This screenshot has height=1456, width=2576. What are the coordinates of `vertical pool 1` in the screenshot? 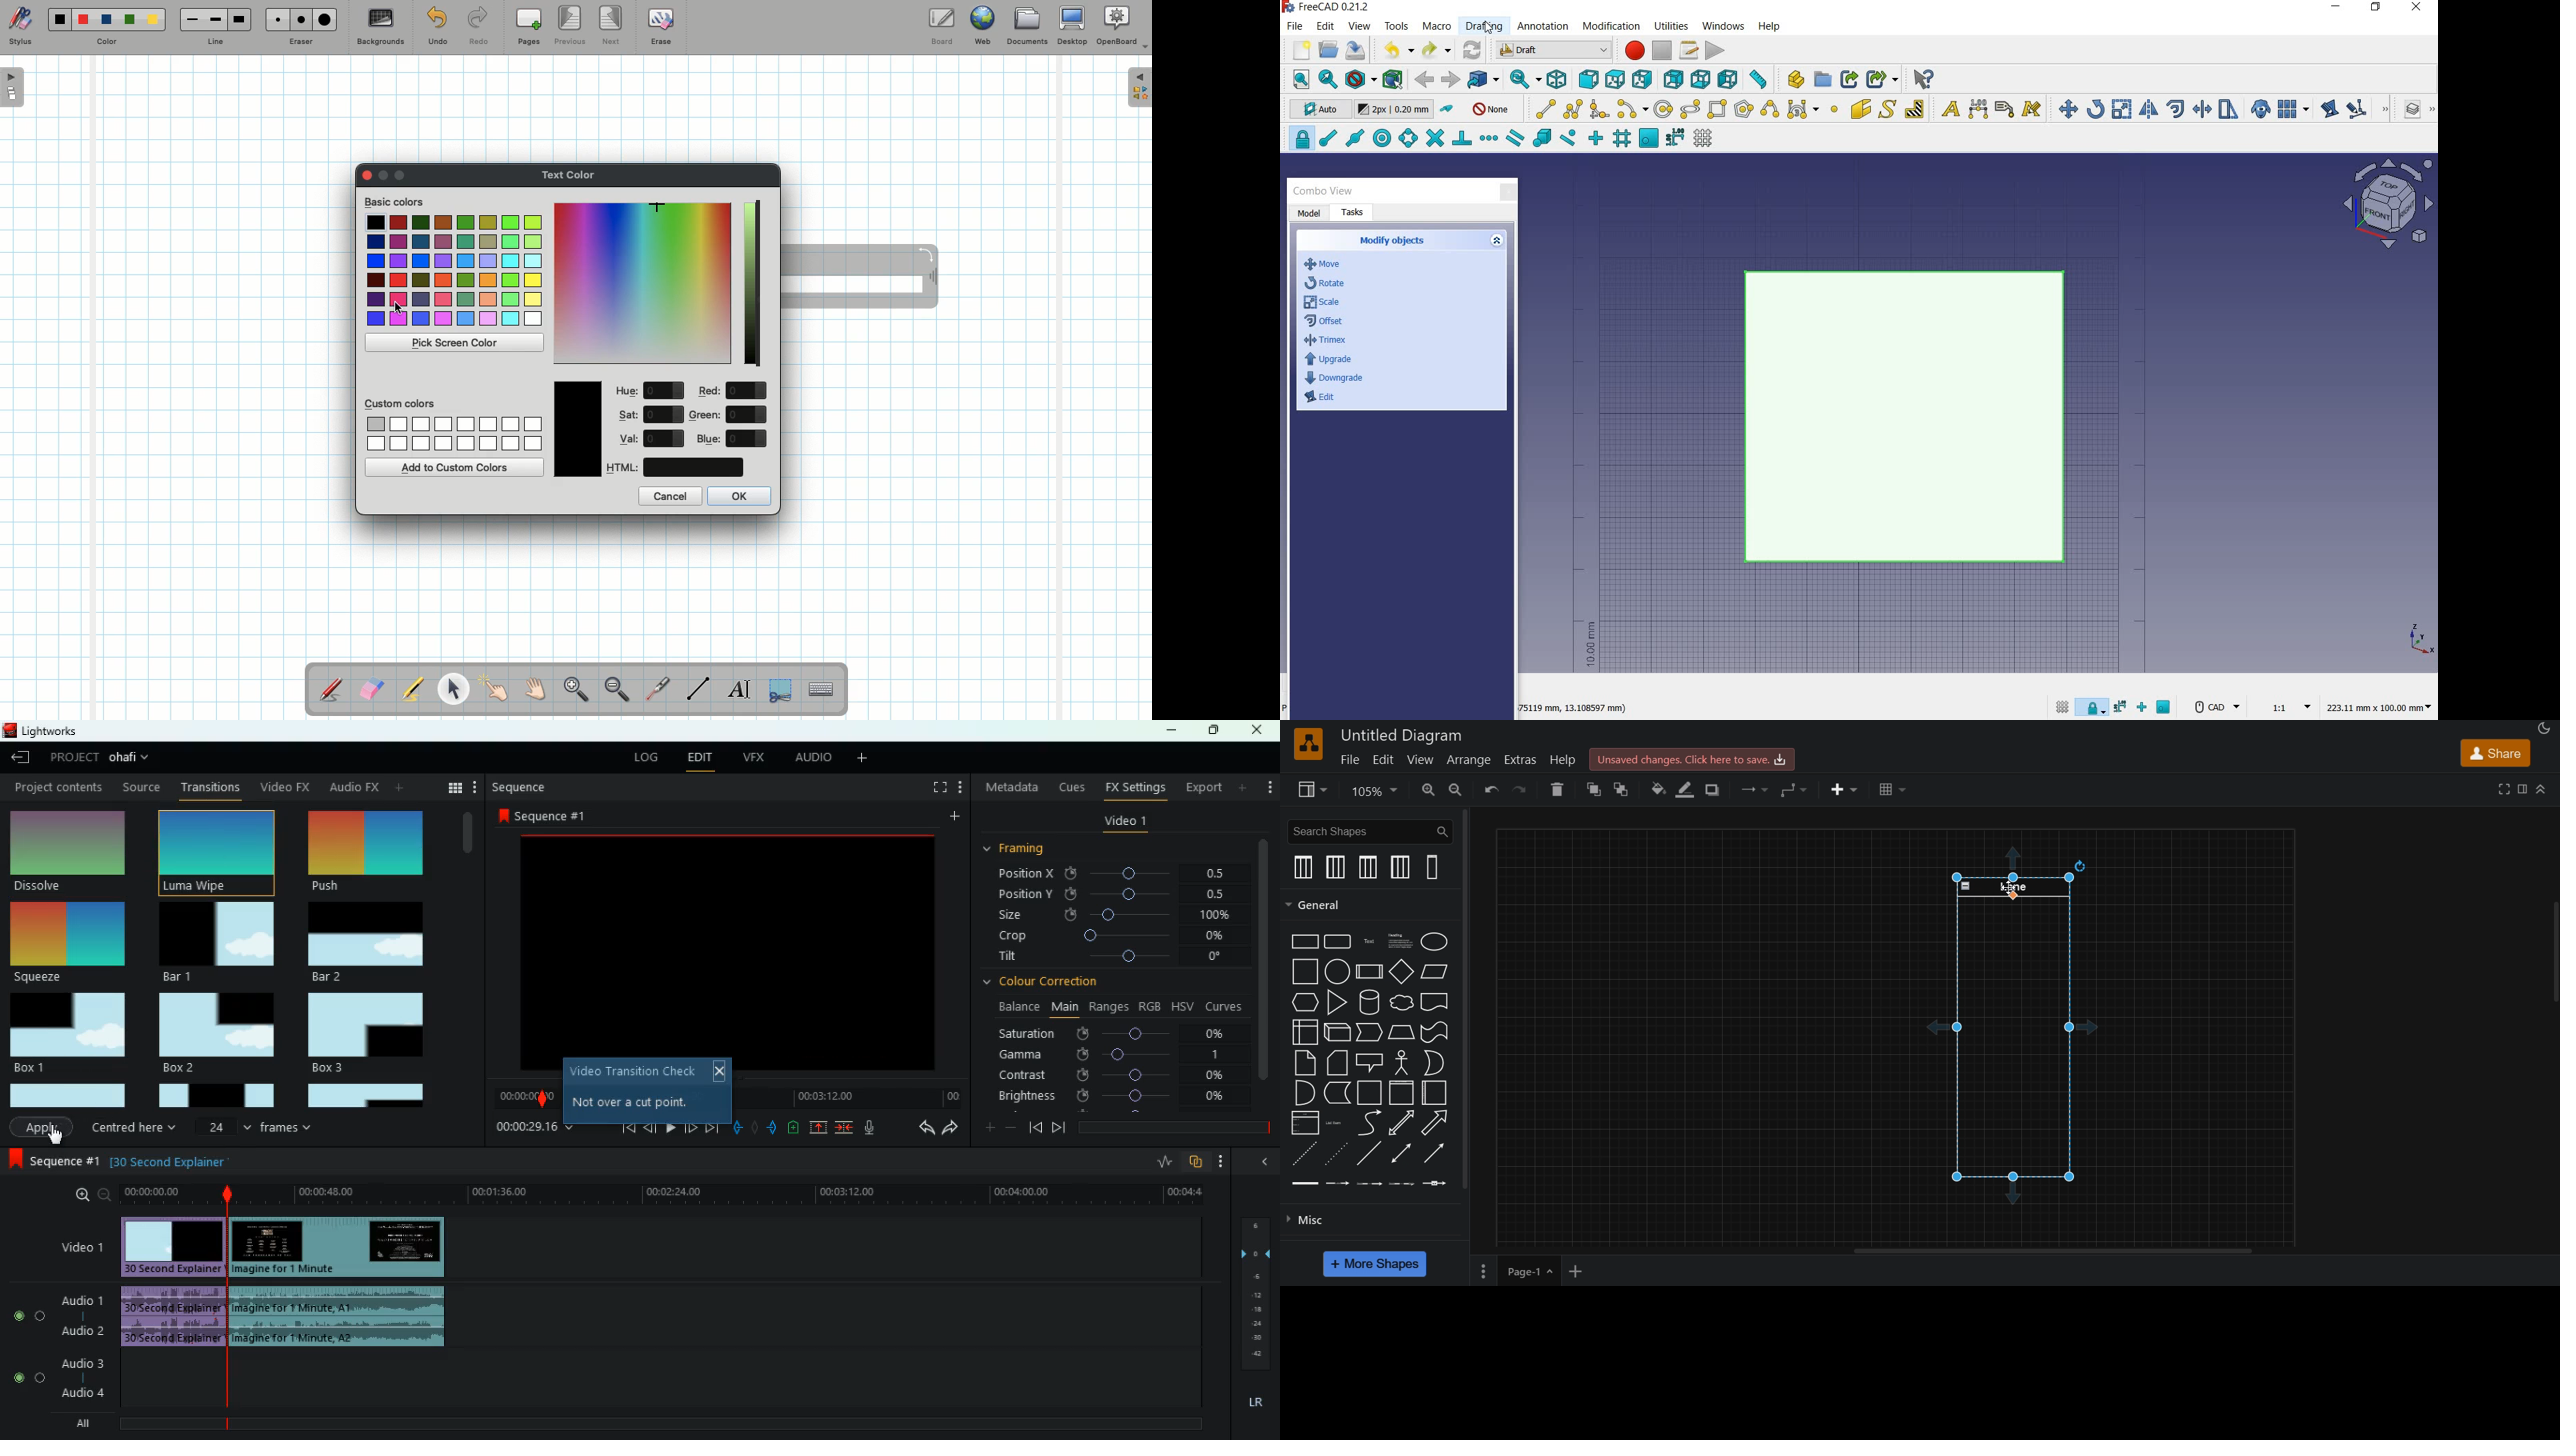 It's located at (1369, 867).